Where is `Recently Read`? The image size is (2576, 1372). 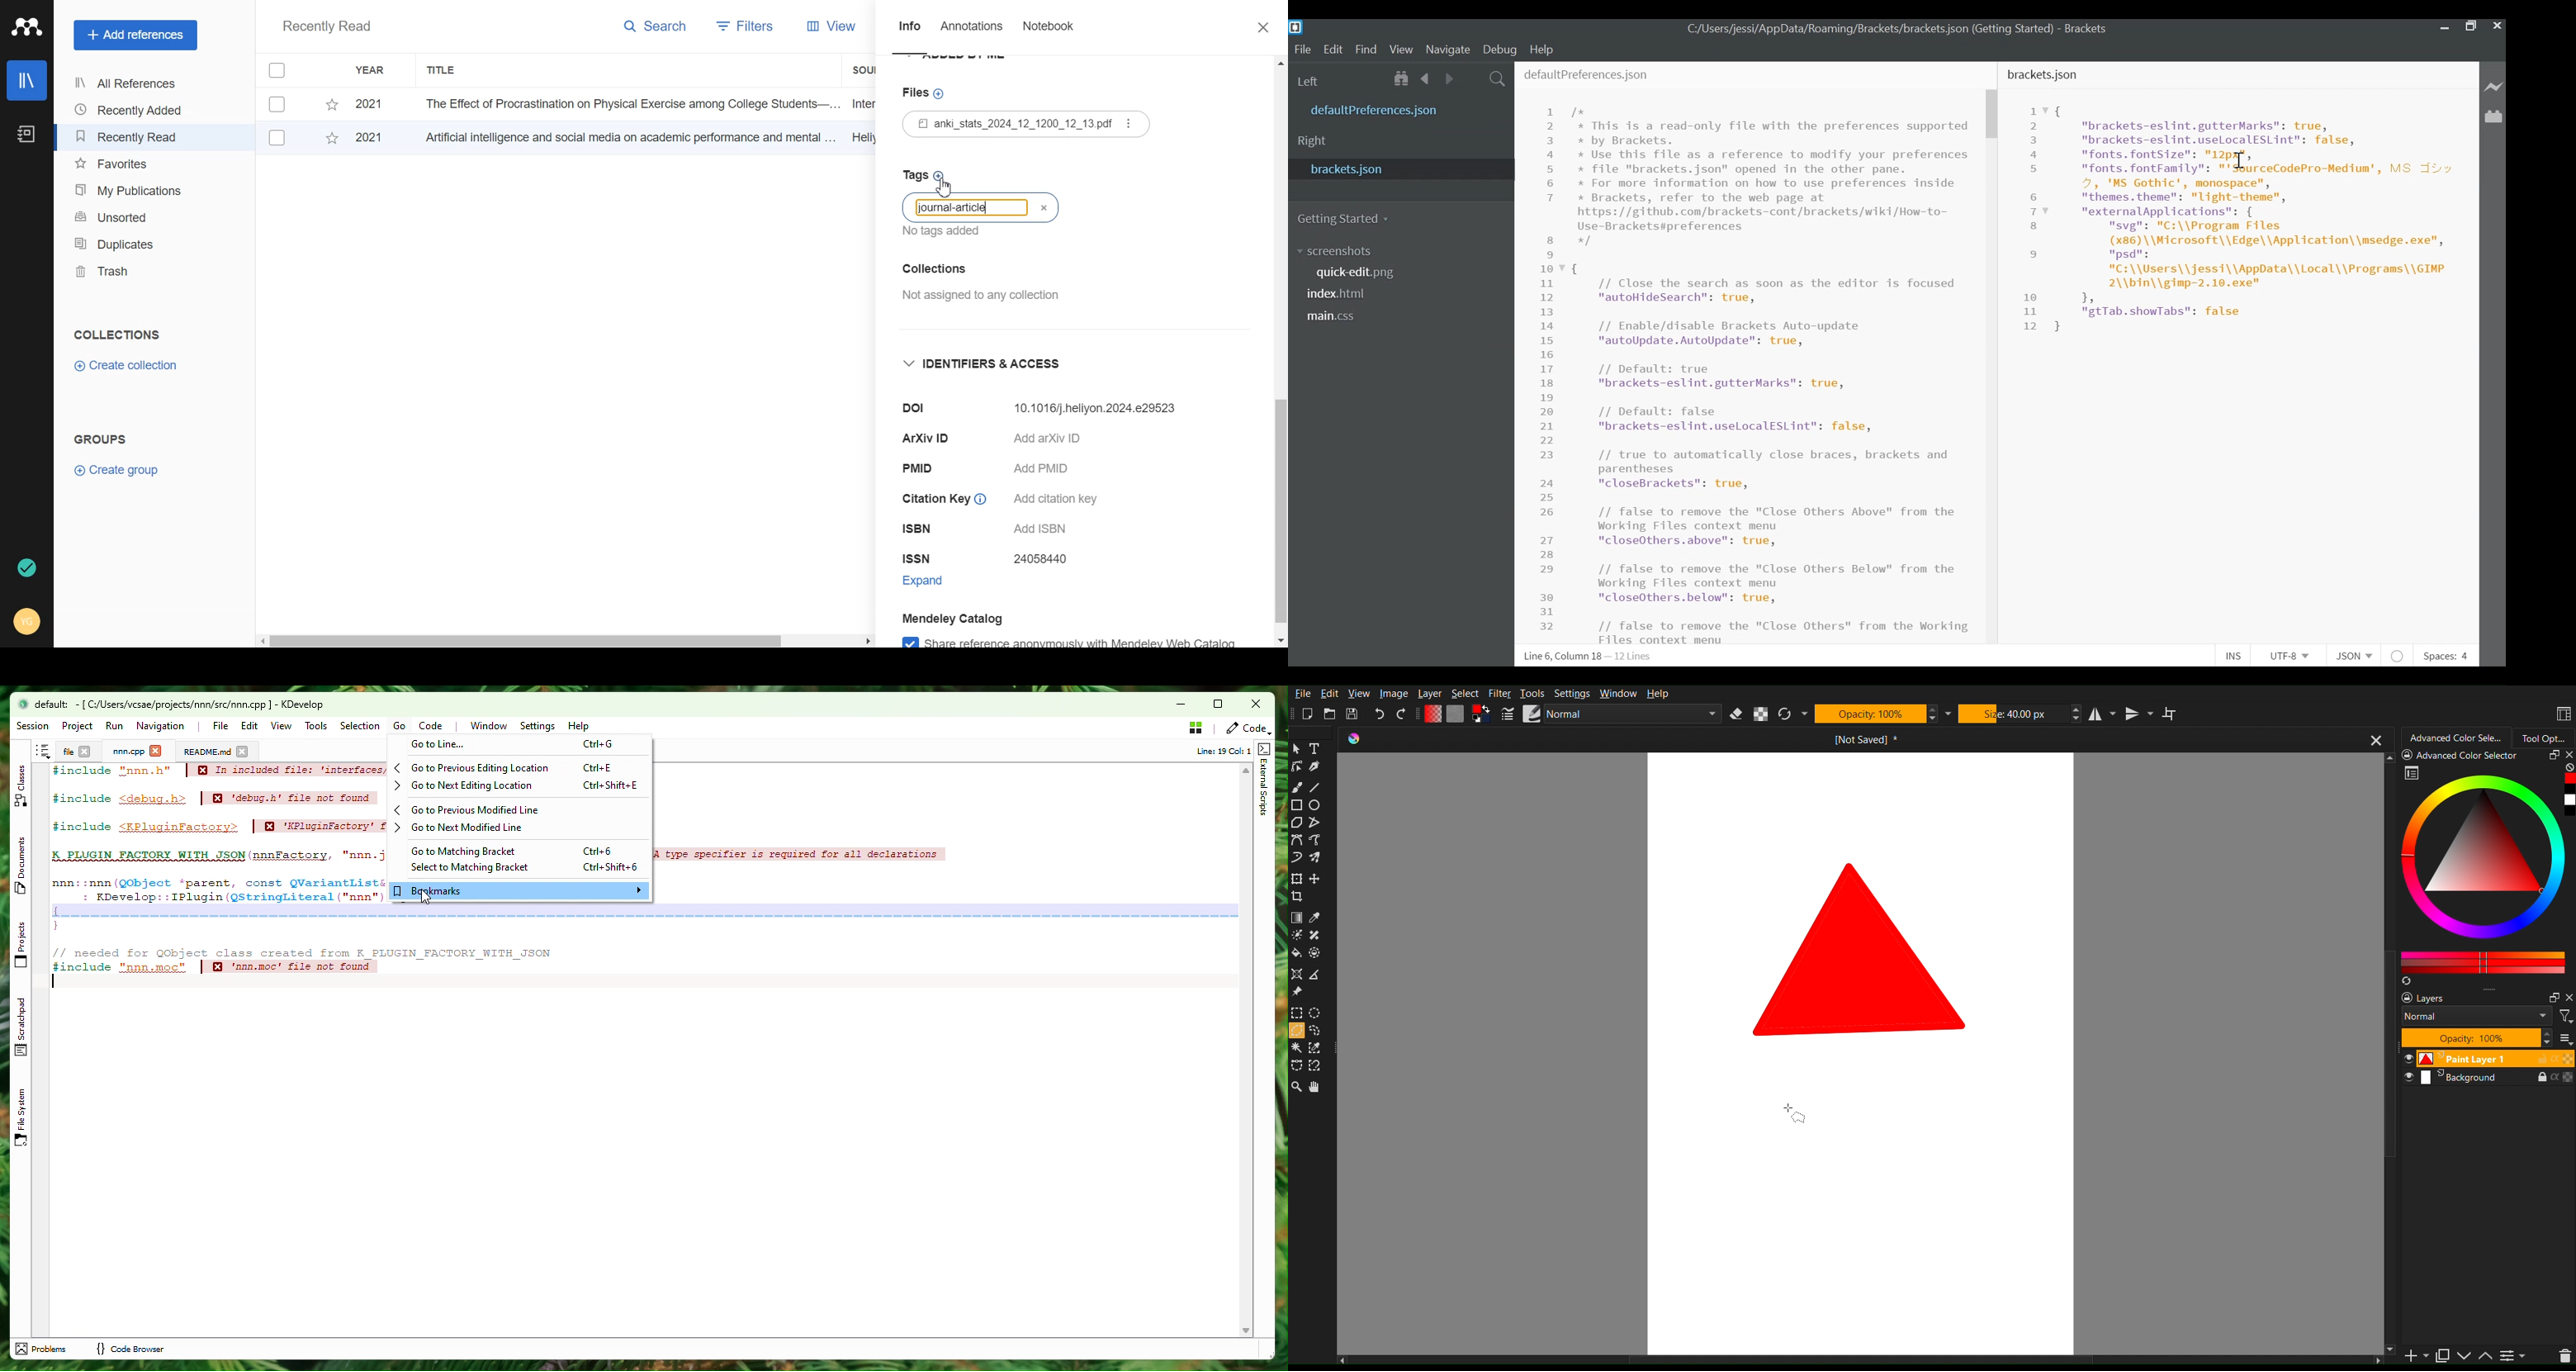
Recently Read is located at coordinates (326, 28).